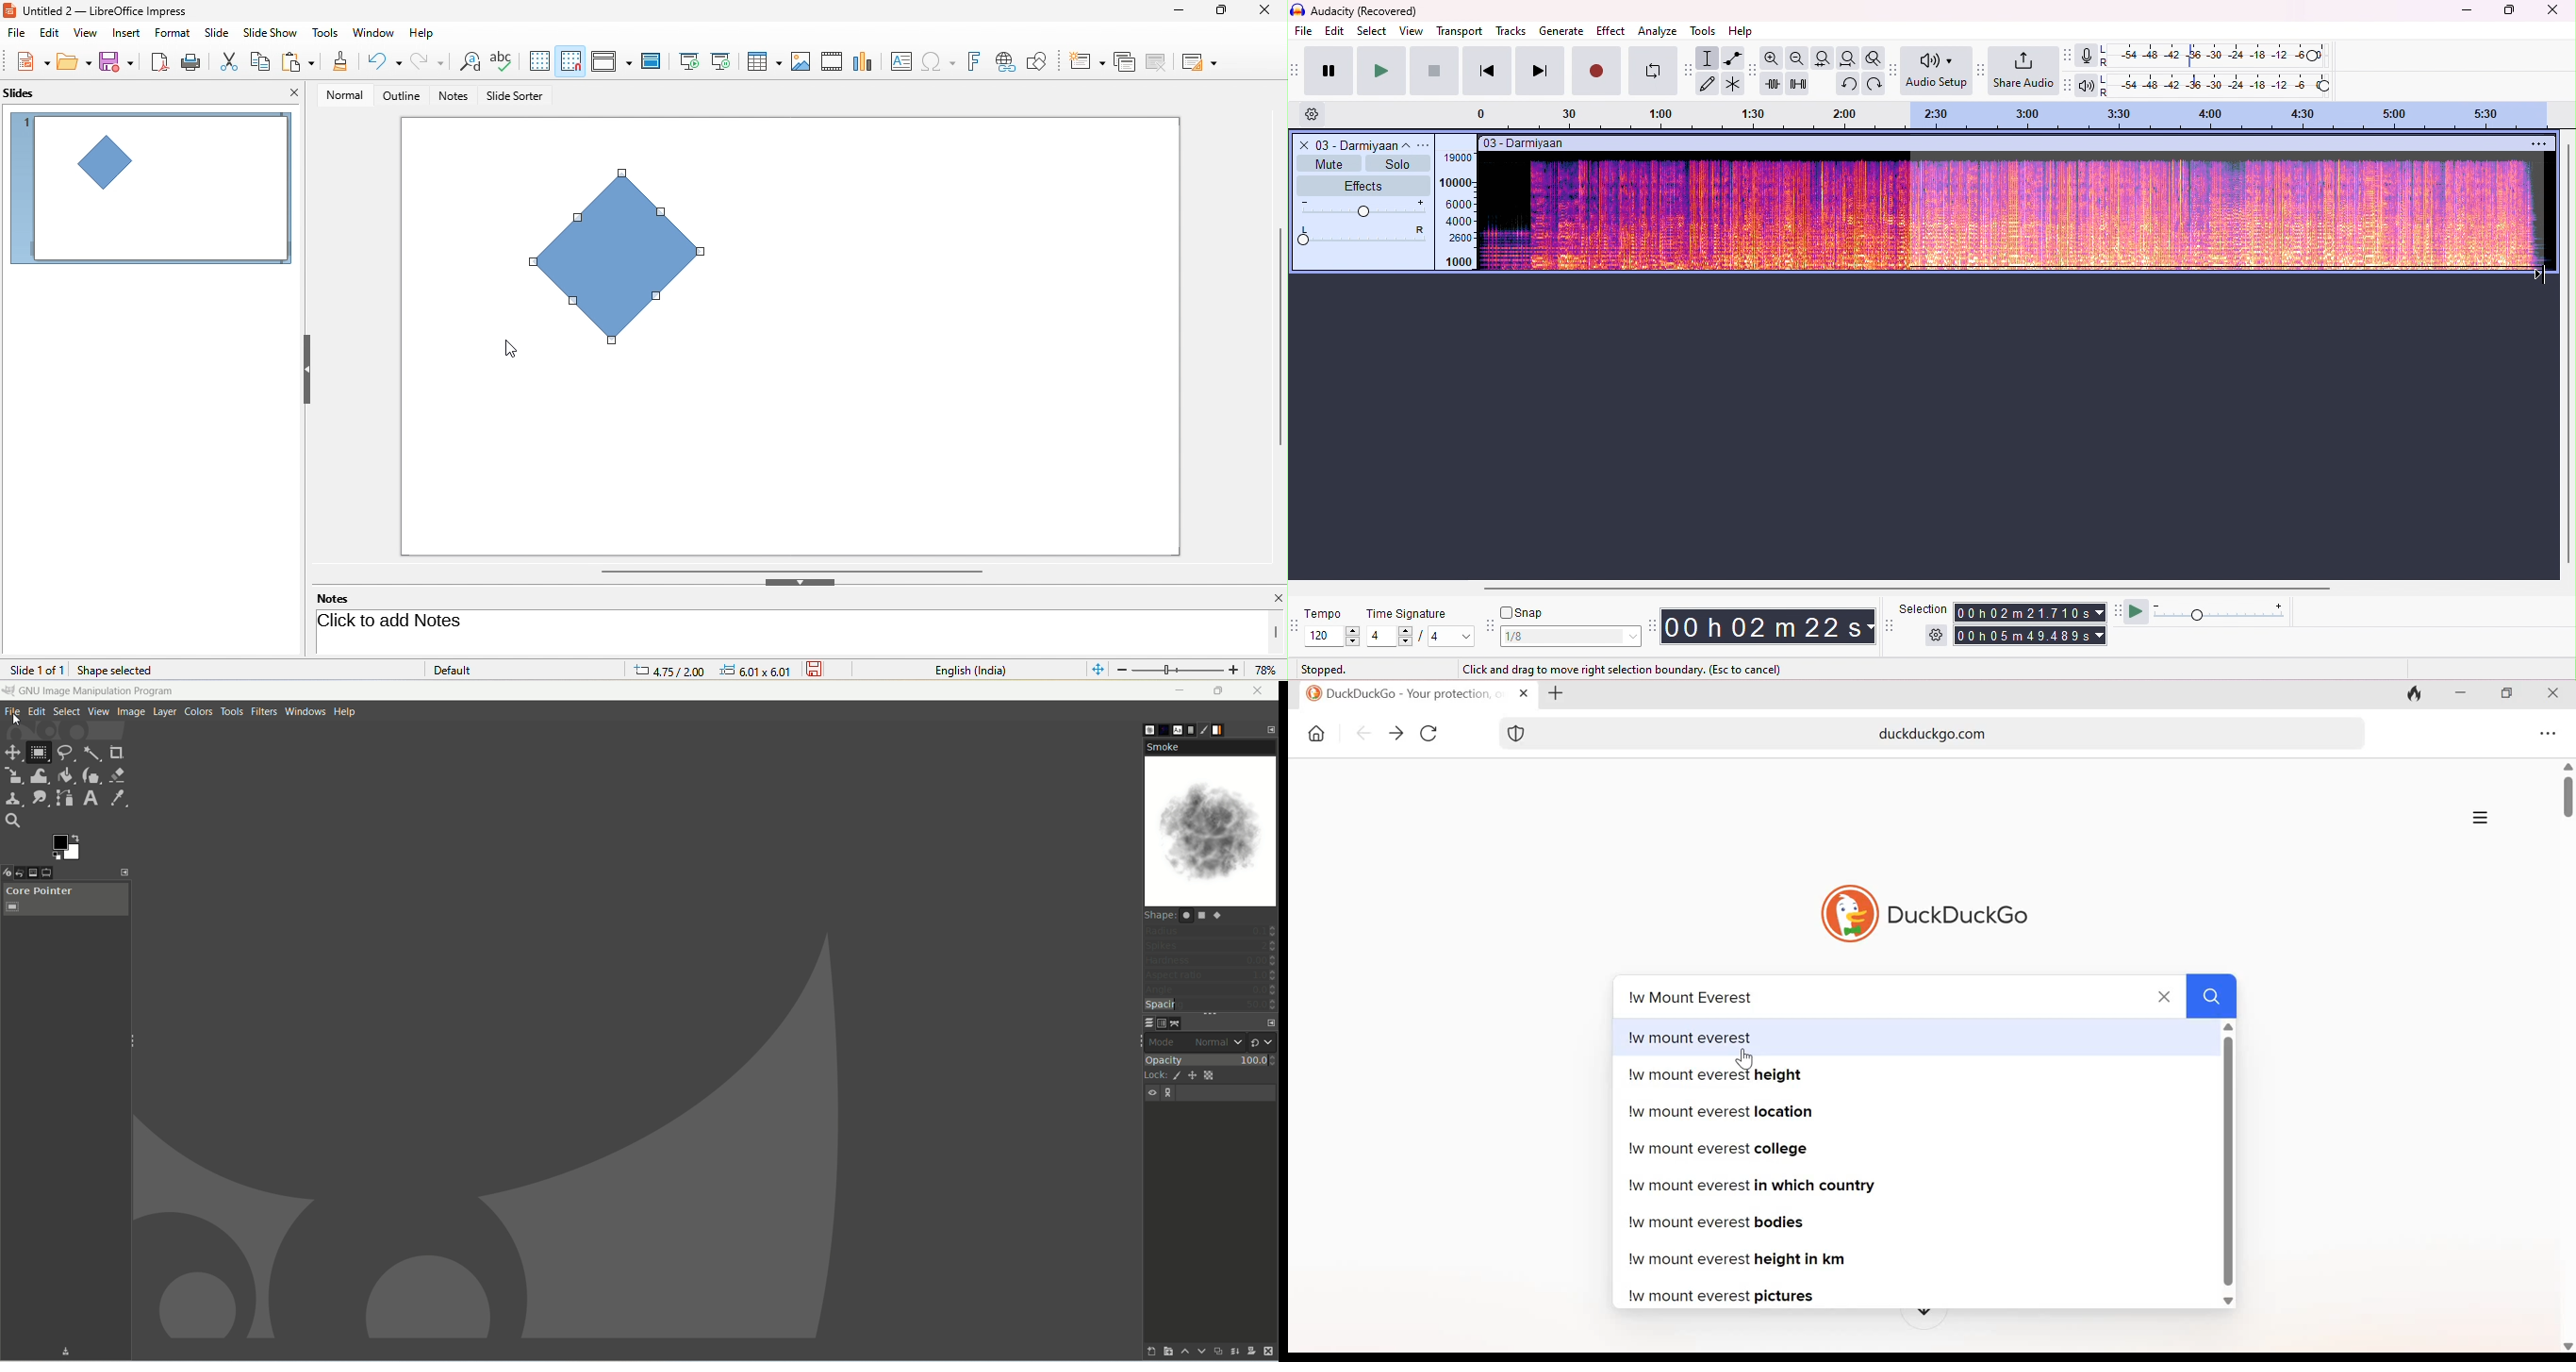 This screenshot has height=1372, width=2576. What do you see at coordinates (1412, 31) in the screenshot?
I see `view` at bounding box center [1412, 31].